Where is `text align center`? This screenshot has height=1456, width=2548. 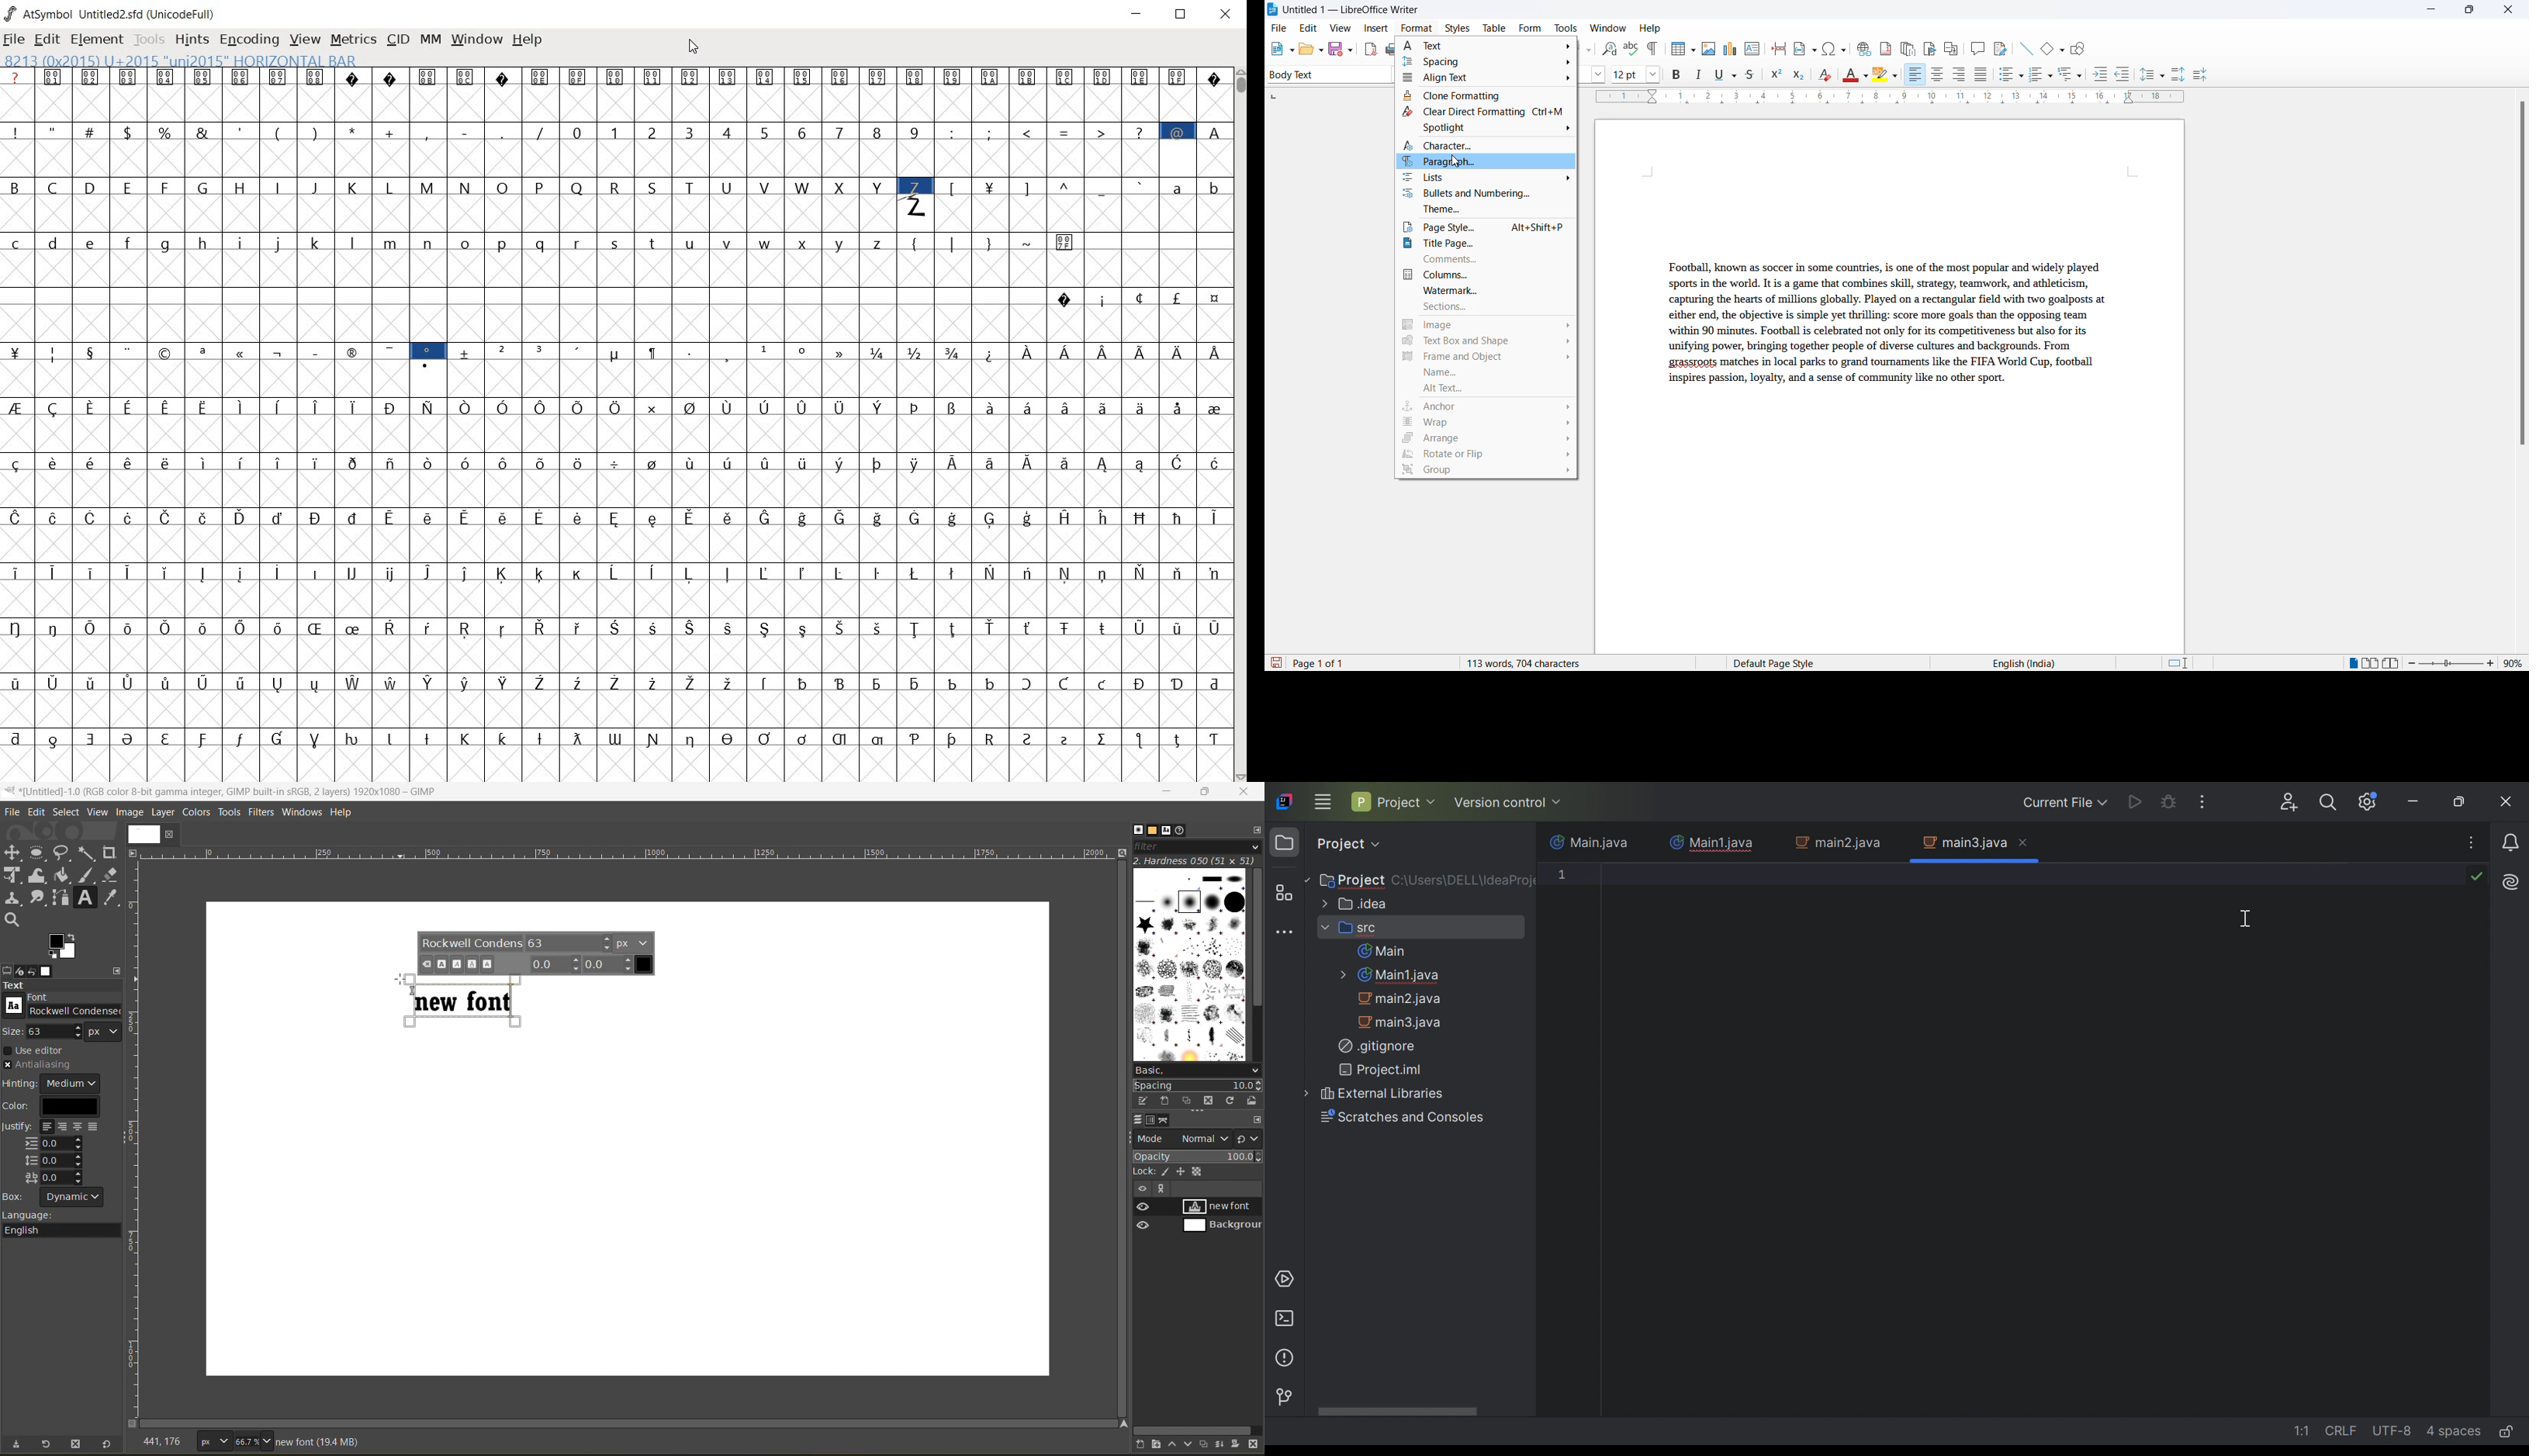 text align center is located at coordinates (1938, 75).